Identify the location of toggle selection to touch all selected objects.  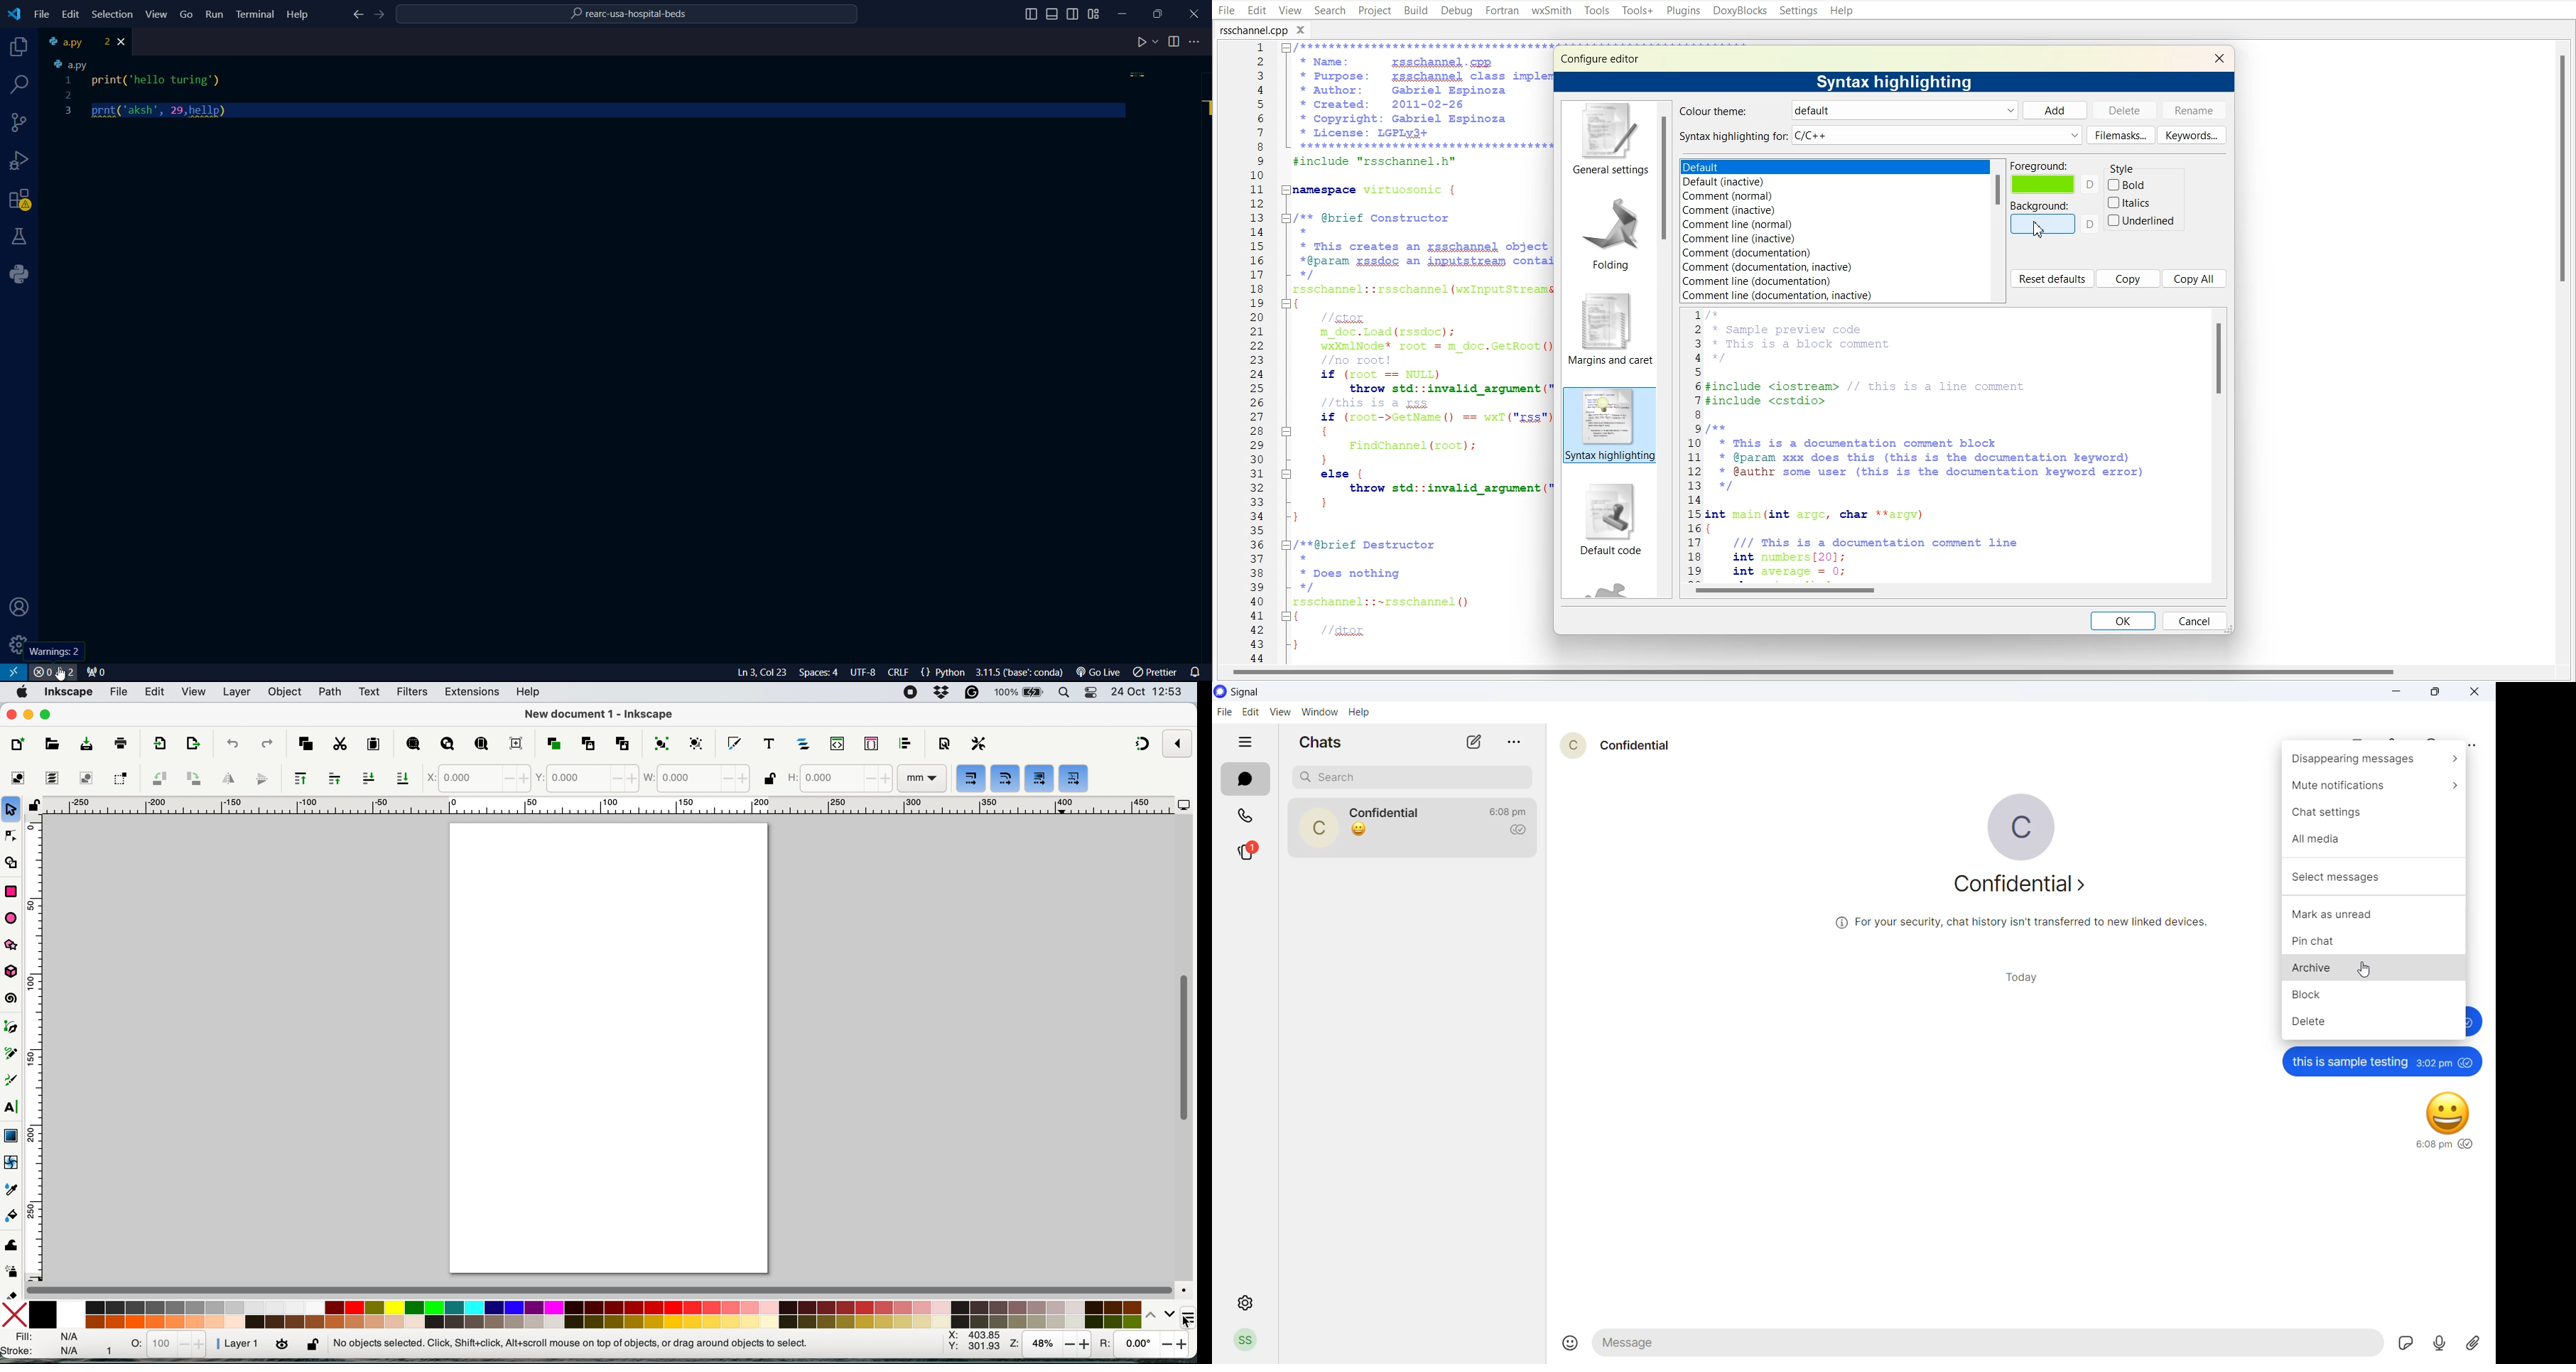
(119, 778).